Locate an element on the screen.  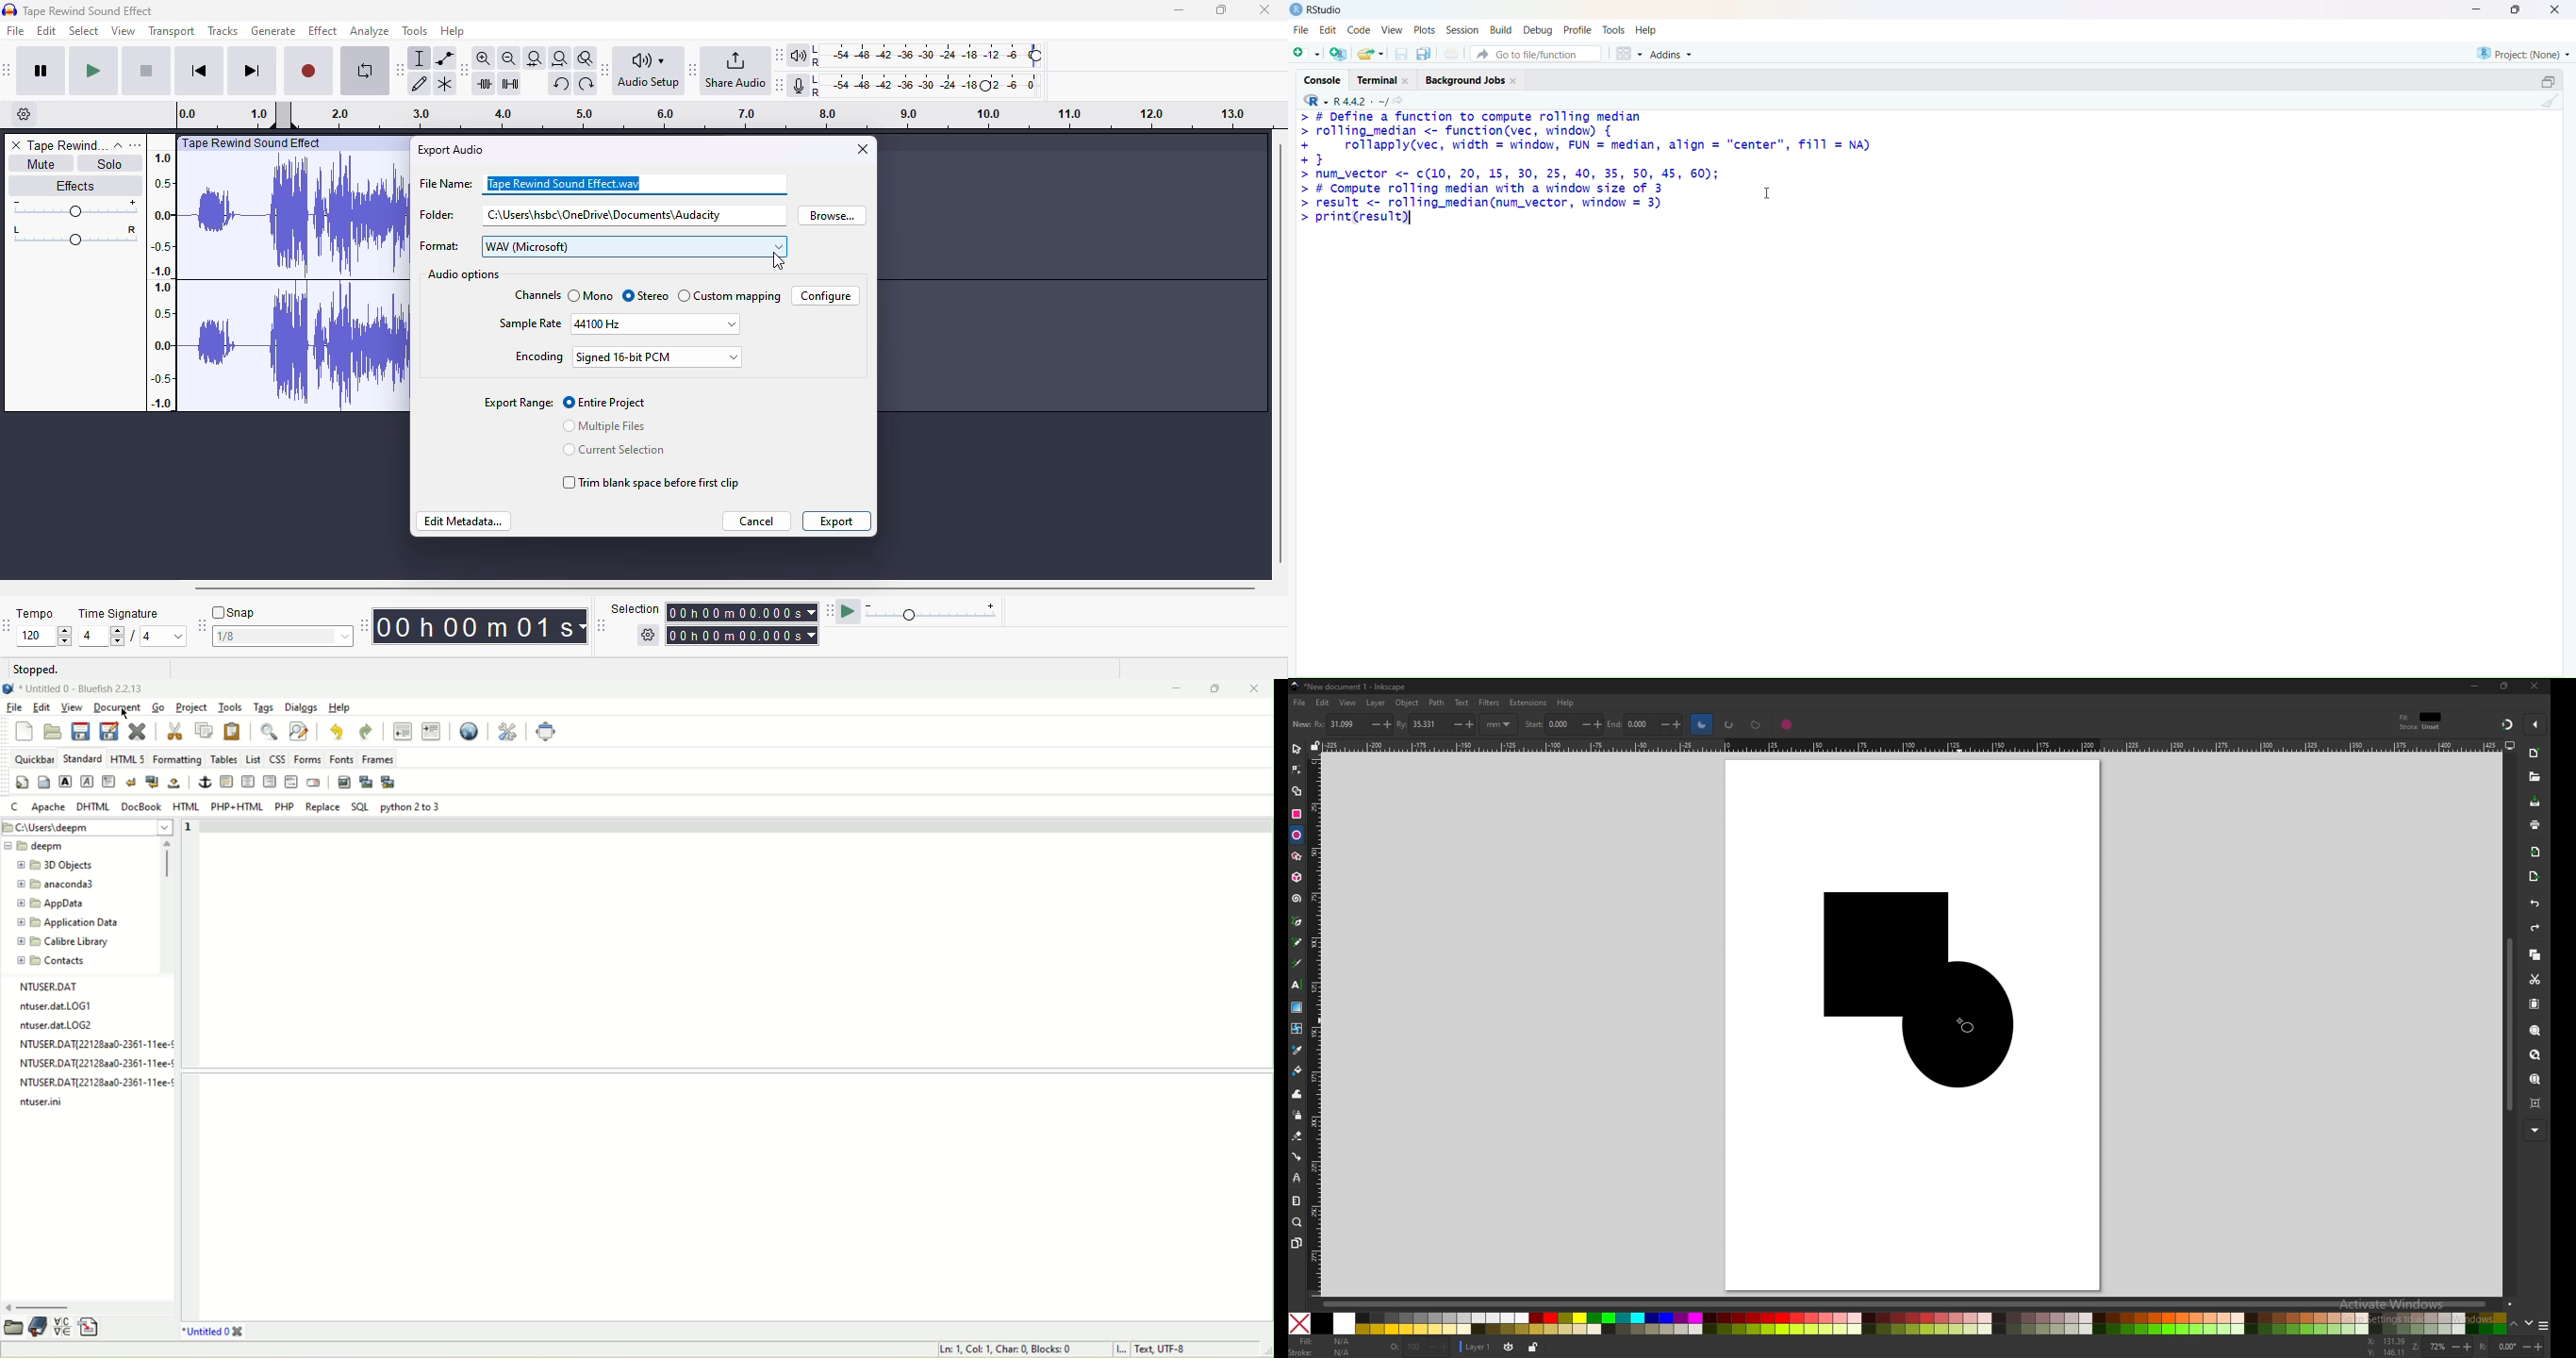
profile is located at coordinates (1577, 30).